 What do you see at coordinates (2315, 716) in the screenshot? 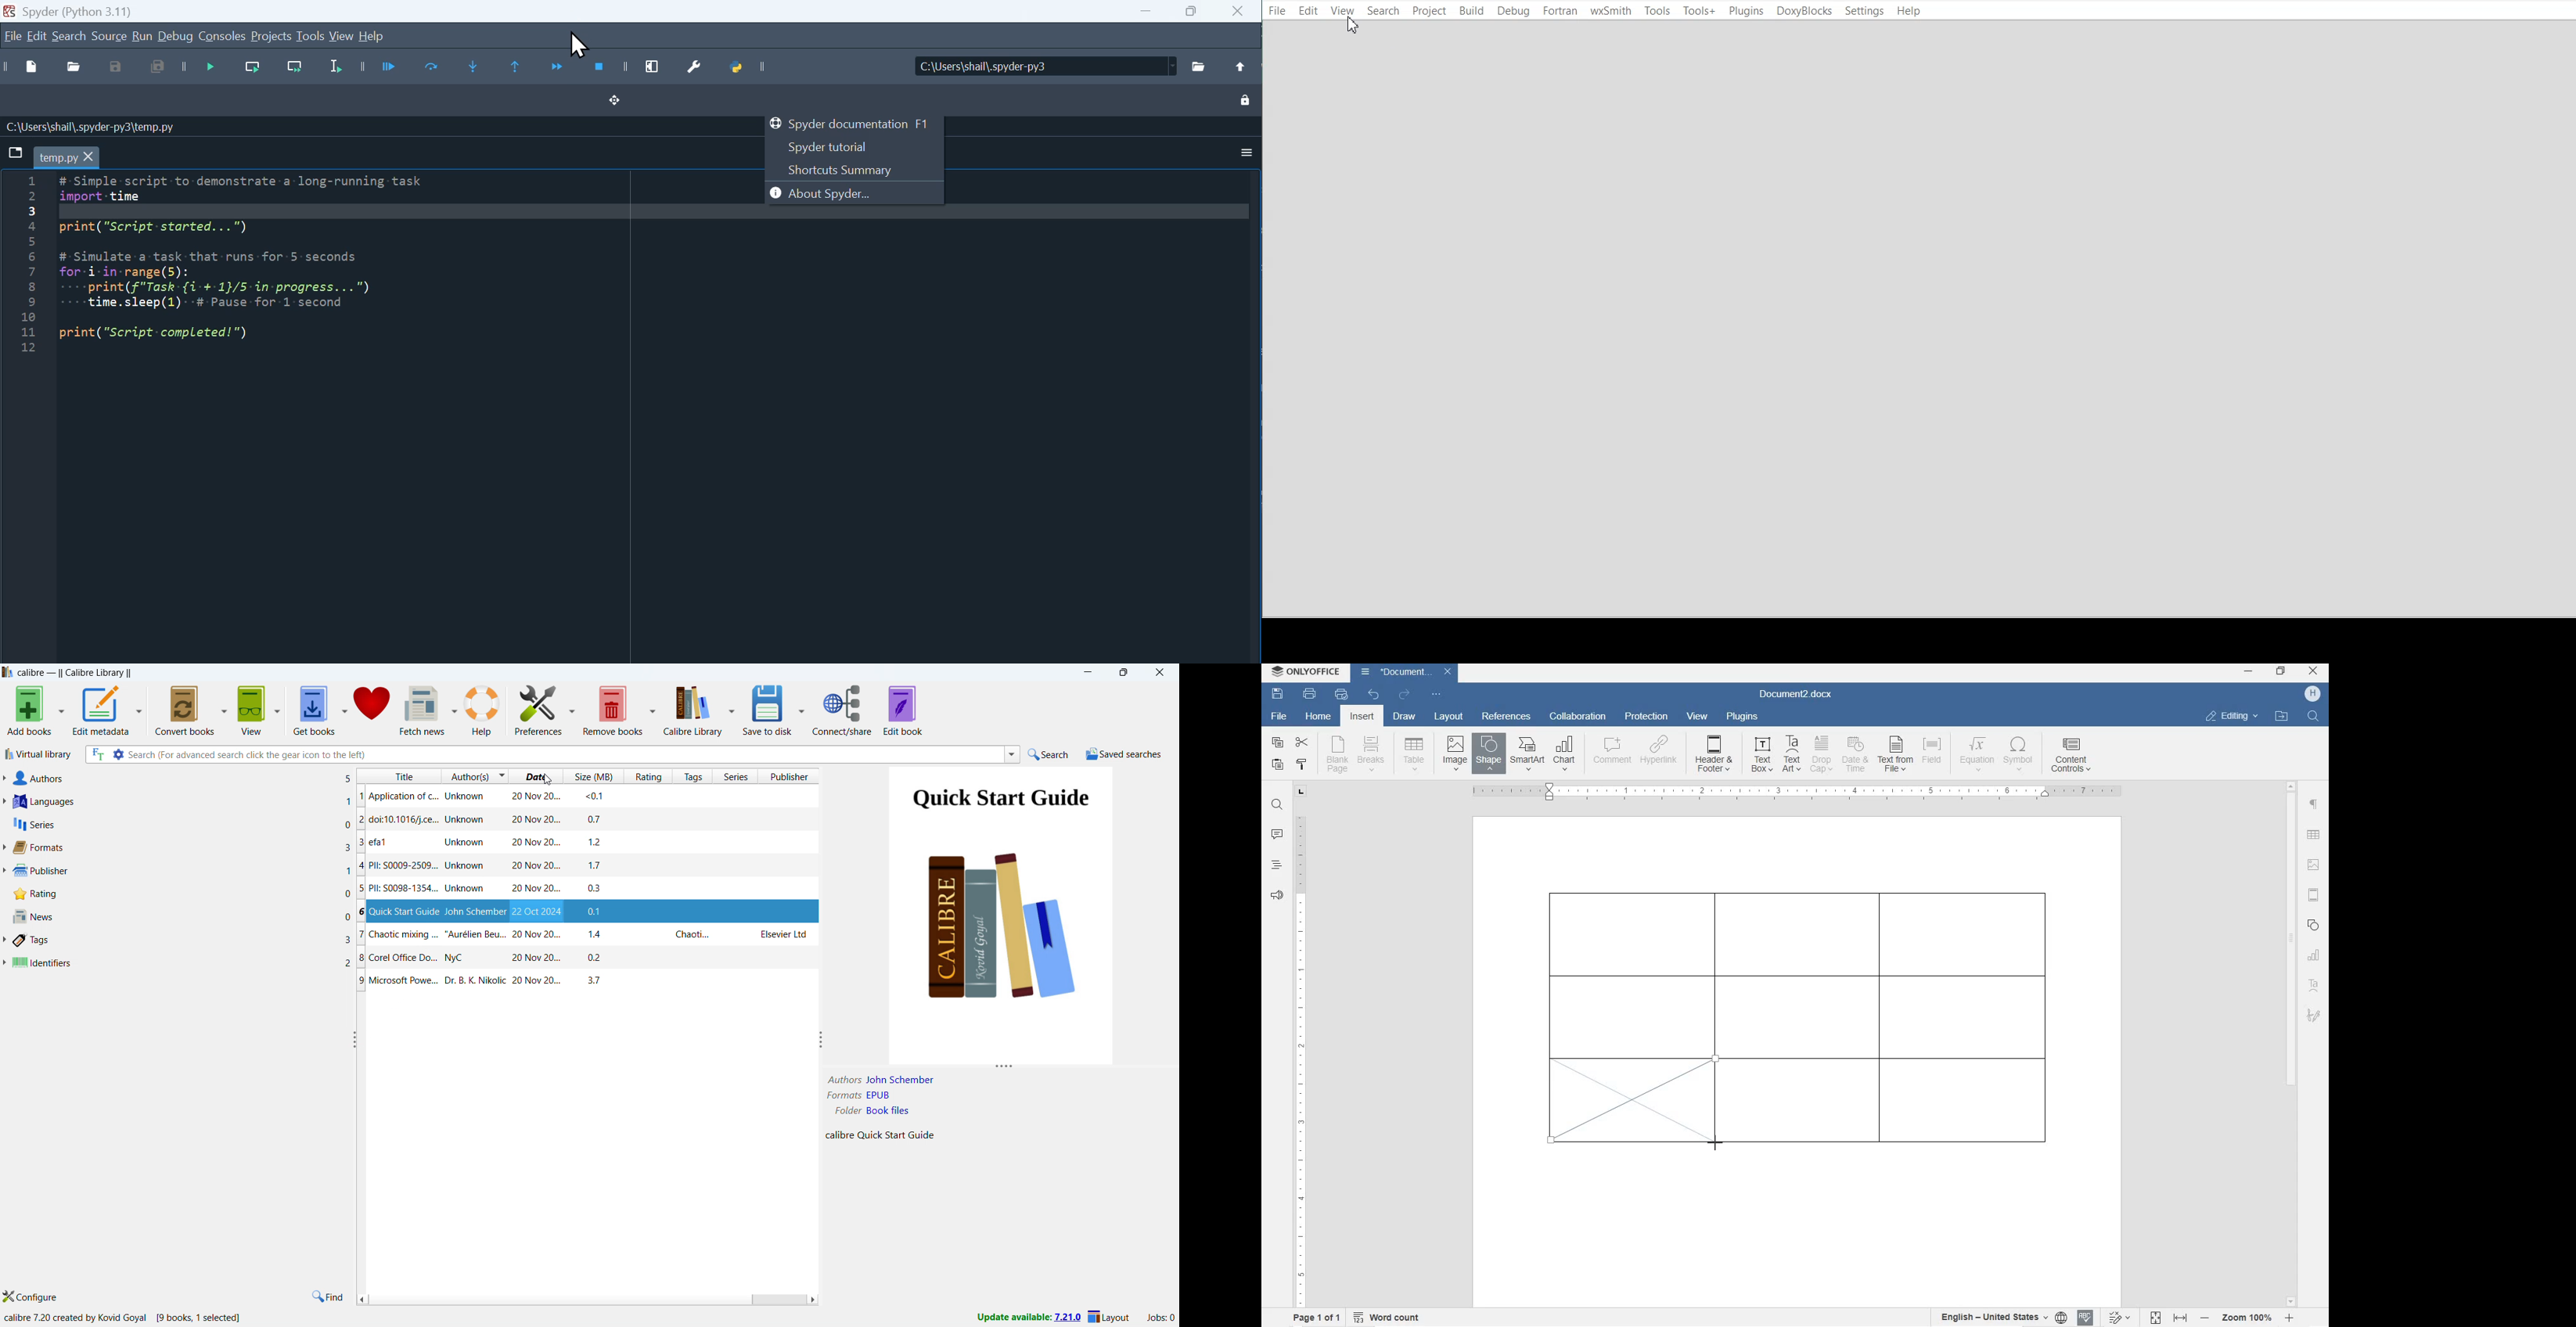
I see `FIND` at bounding box center [2315, 716].